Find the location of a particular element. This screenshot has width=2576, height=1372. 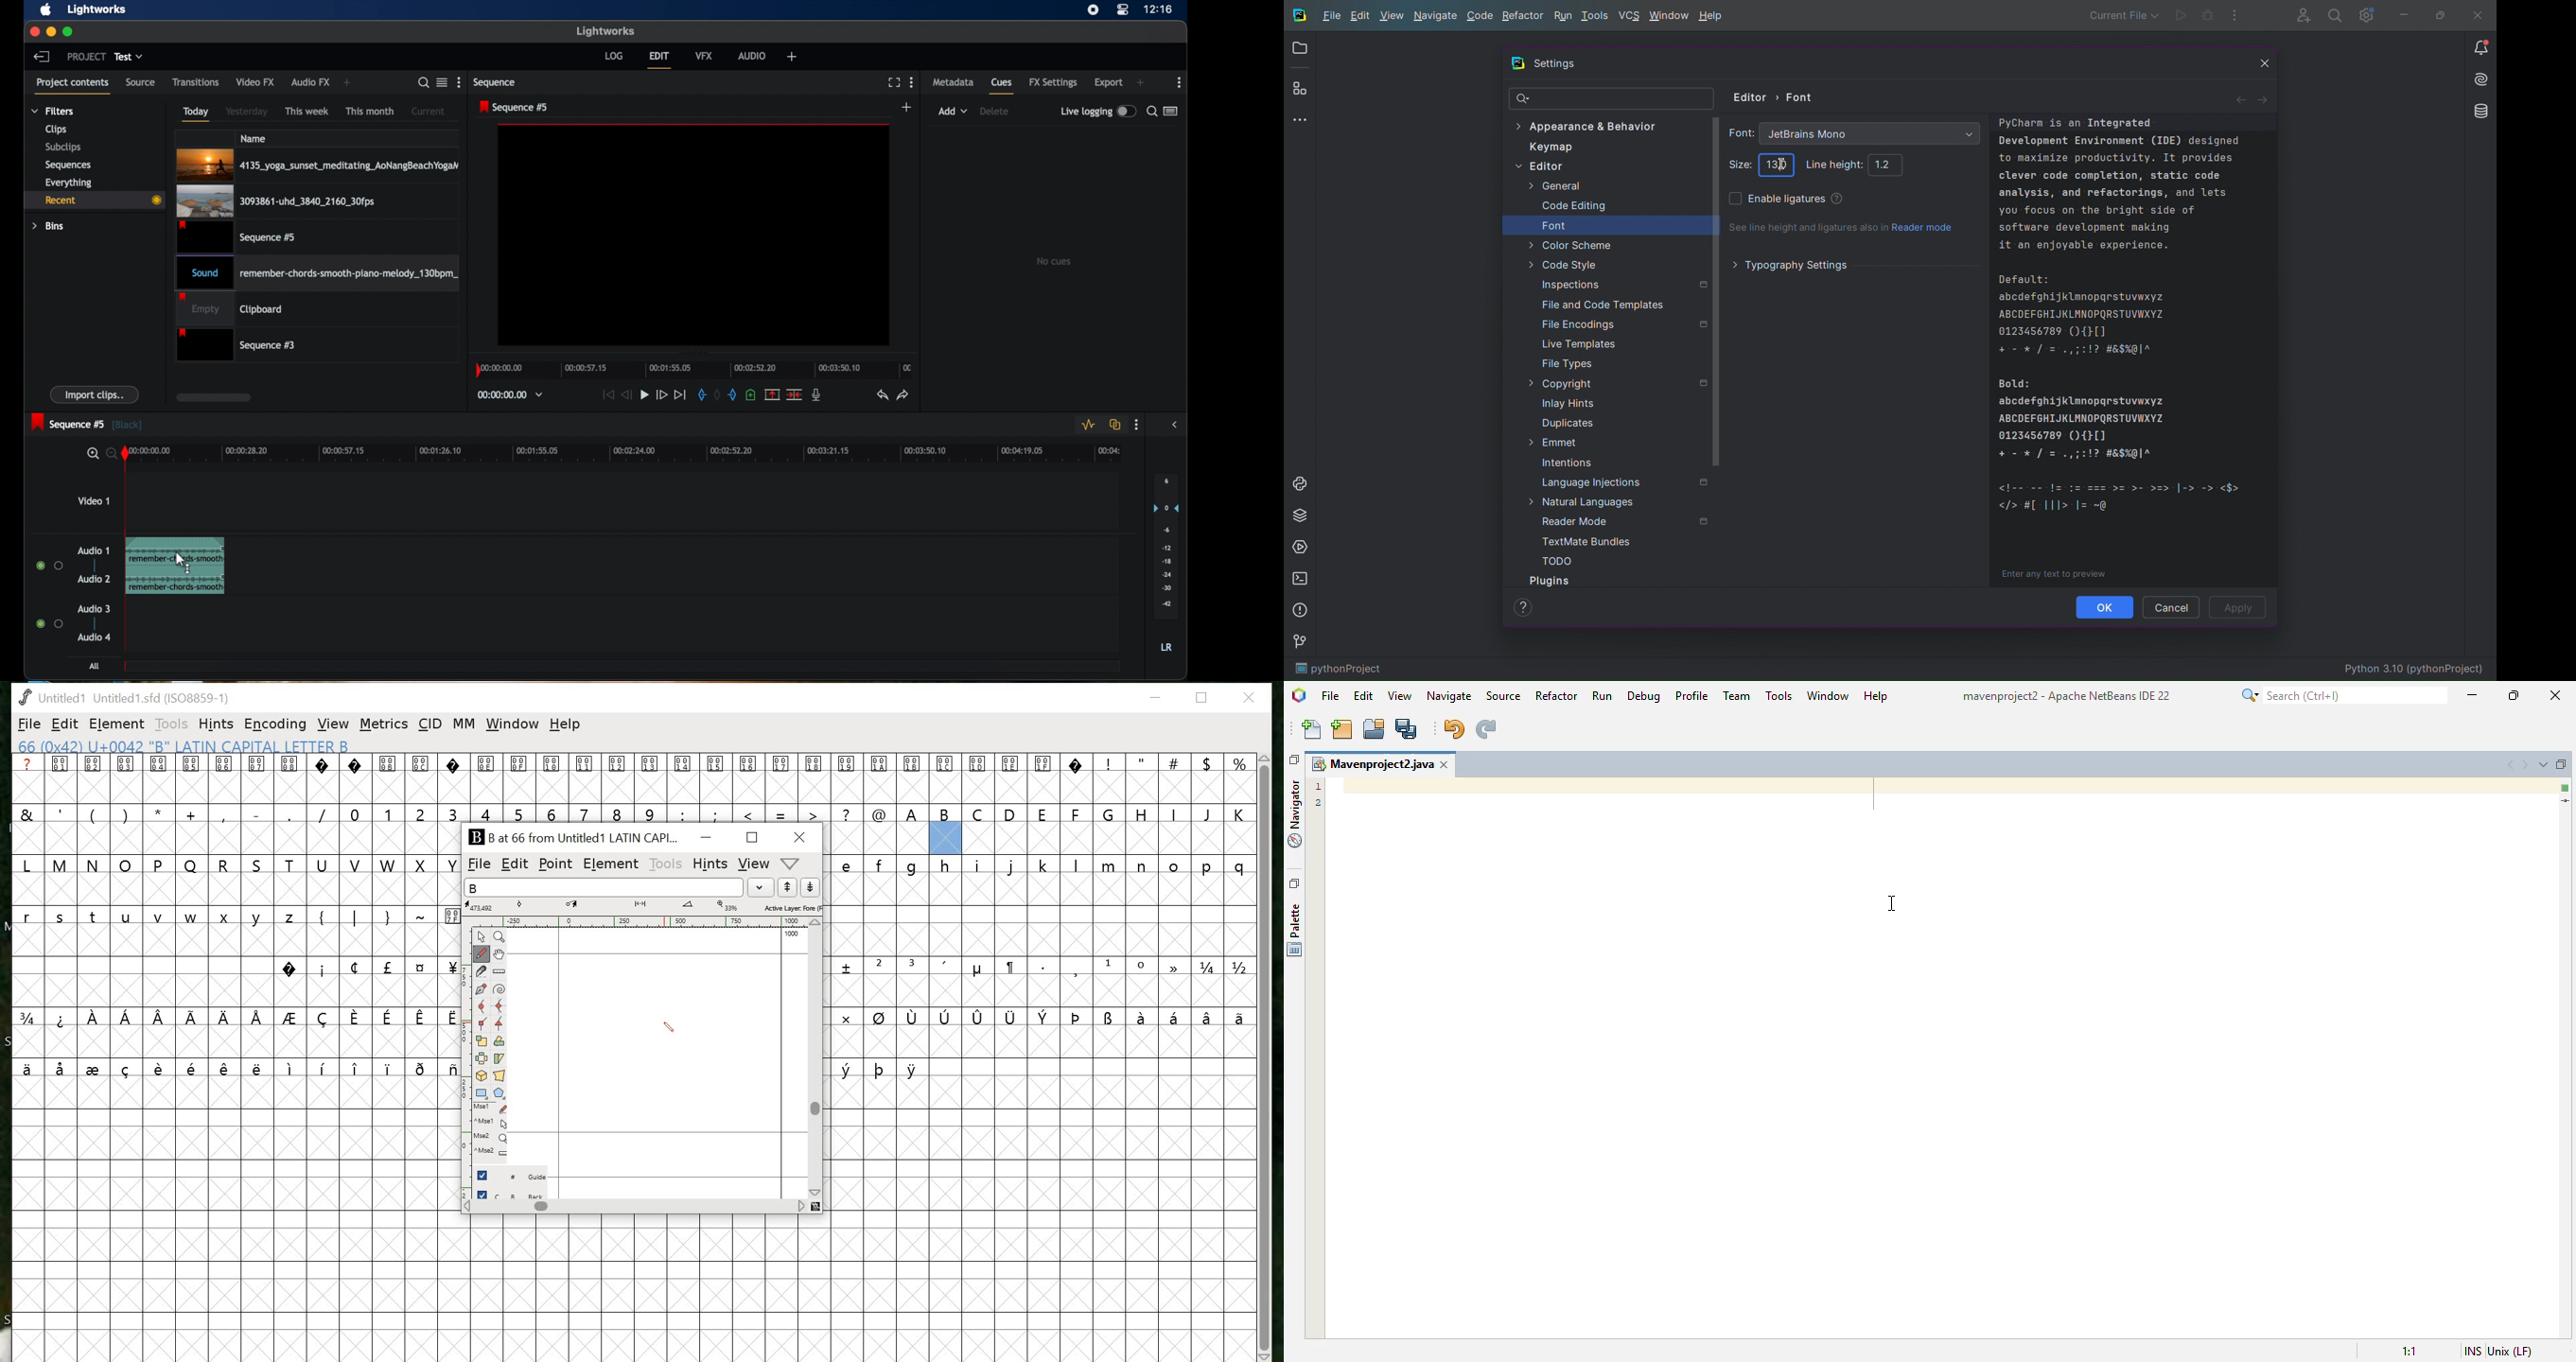

file is located at coordinates (1330, 695).